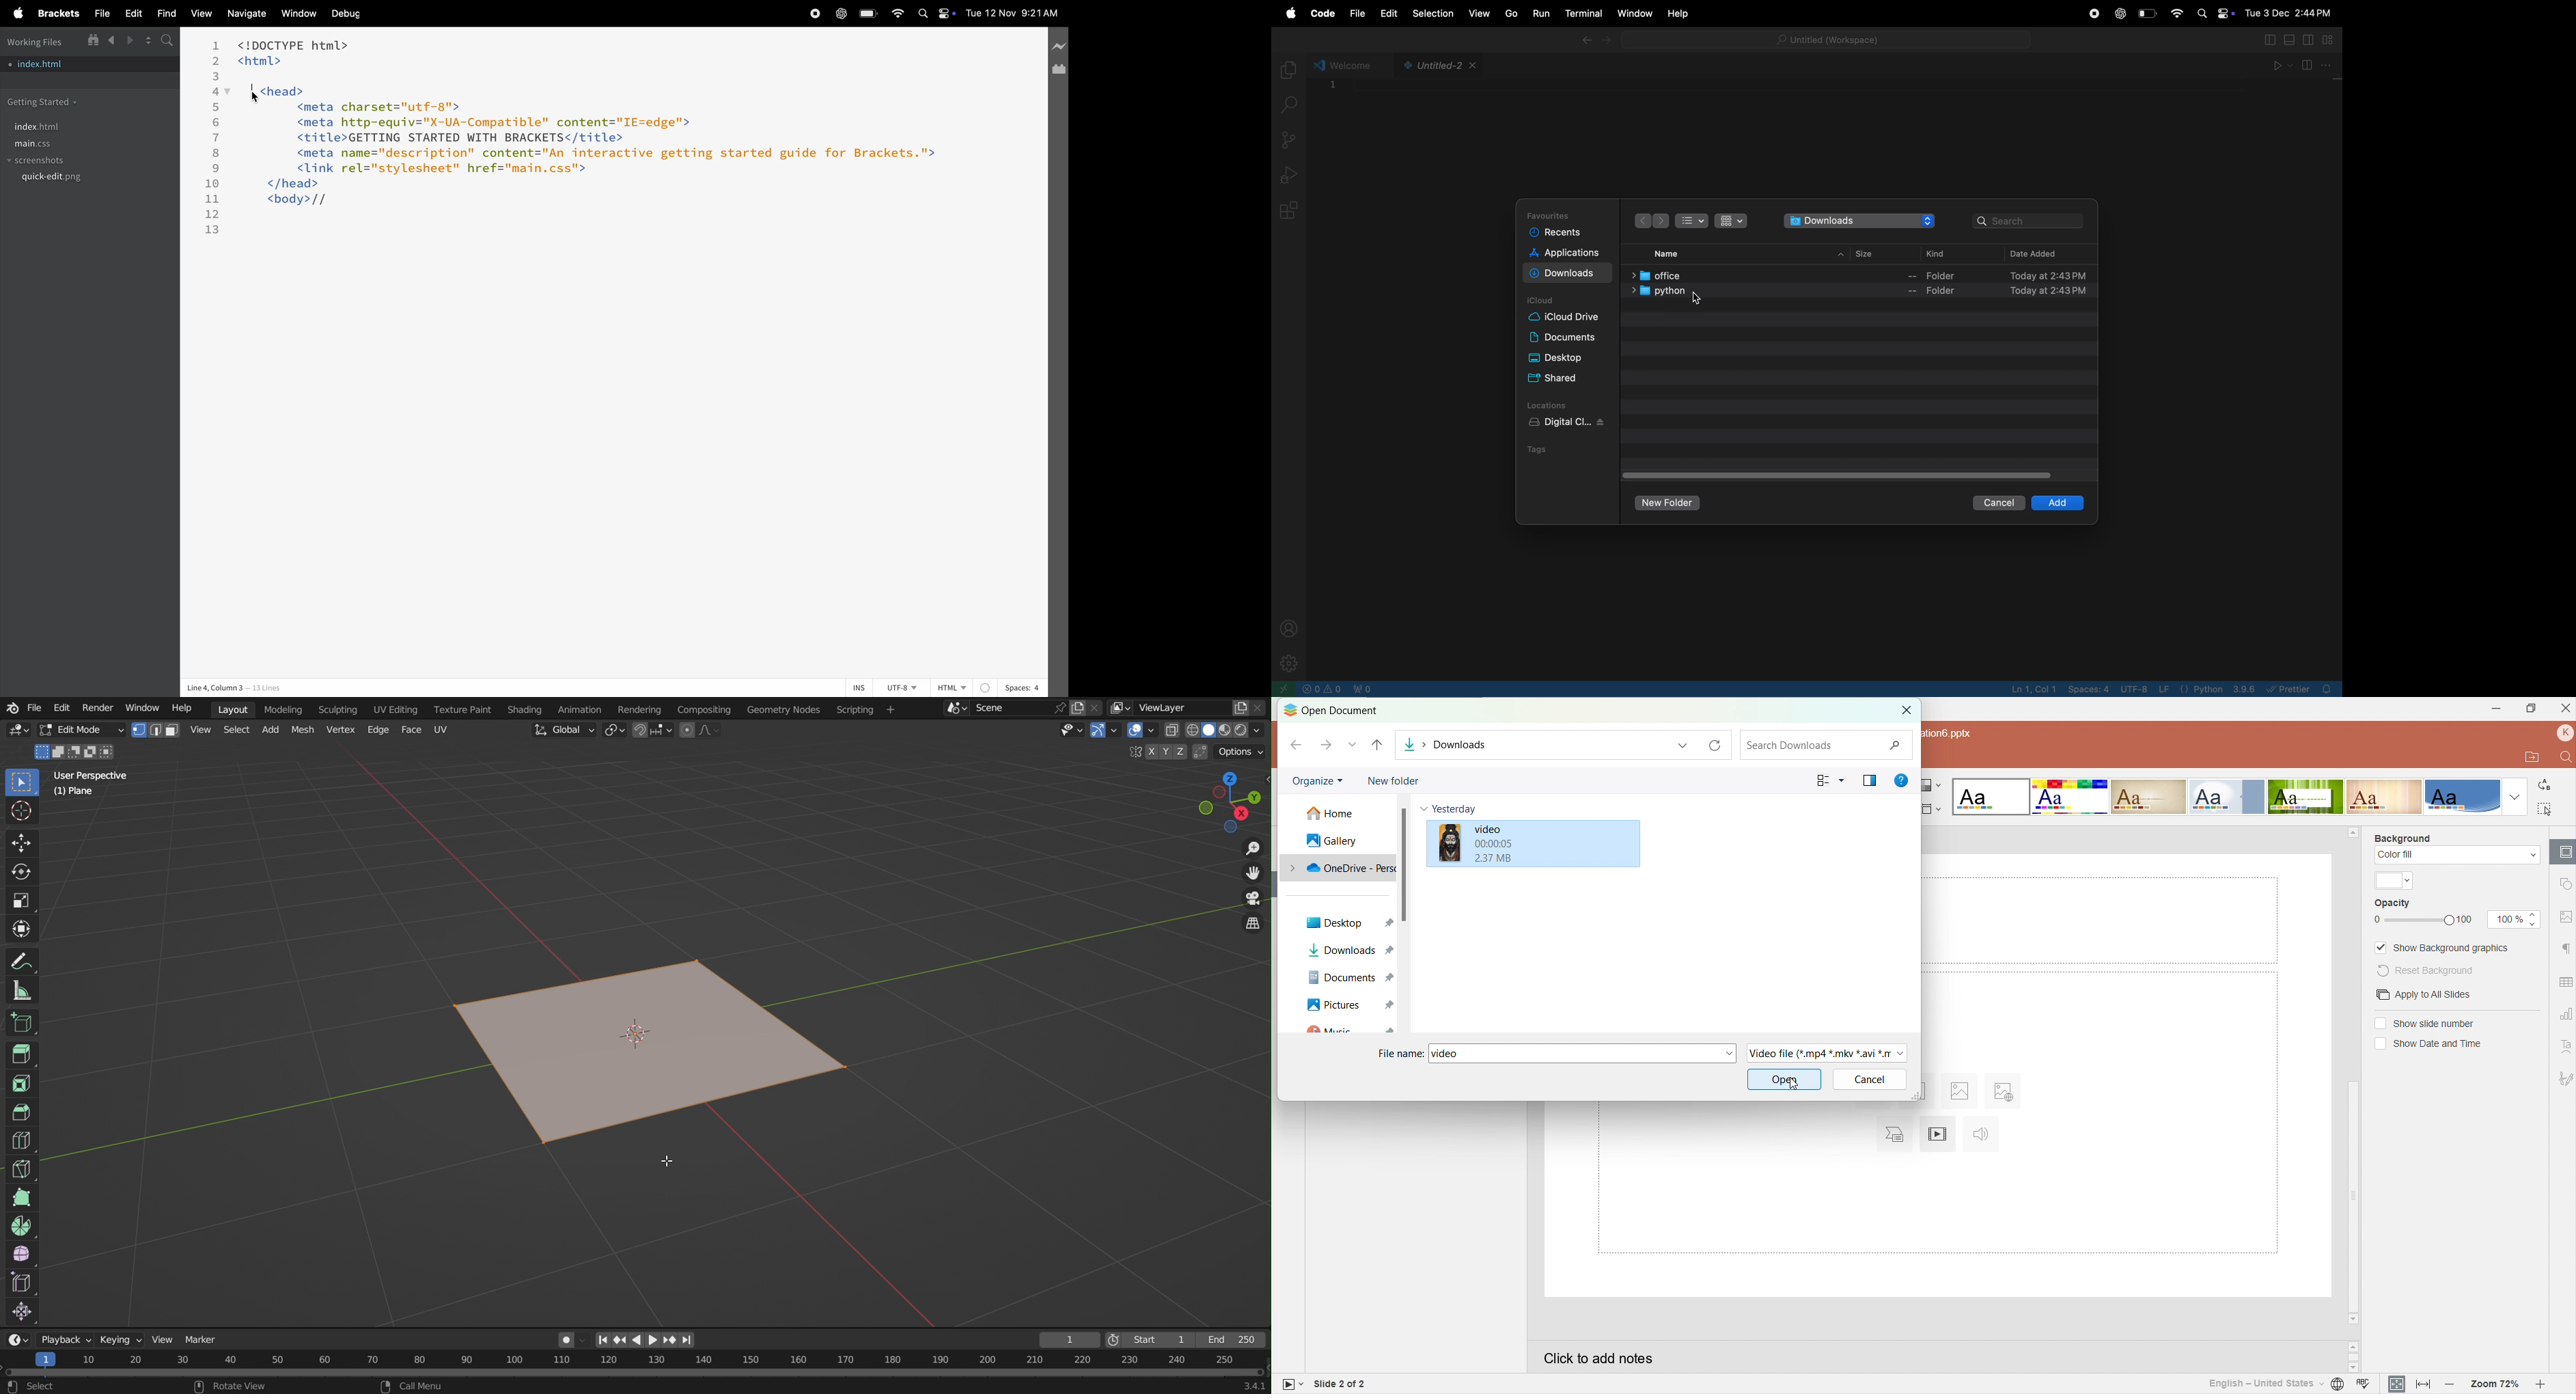 The image size is (2576, 1400). Describe the element at coordinates (1288, 1382) in the screenshot. I see `Slide view mode` at that location.